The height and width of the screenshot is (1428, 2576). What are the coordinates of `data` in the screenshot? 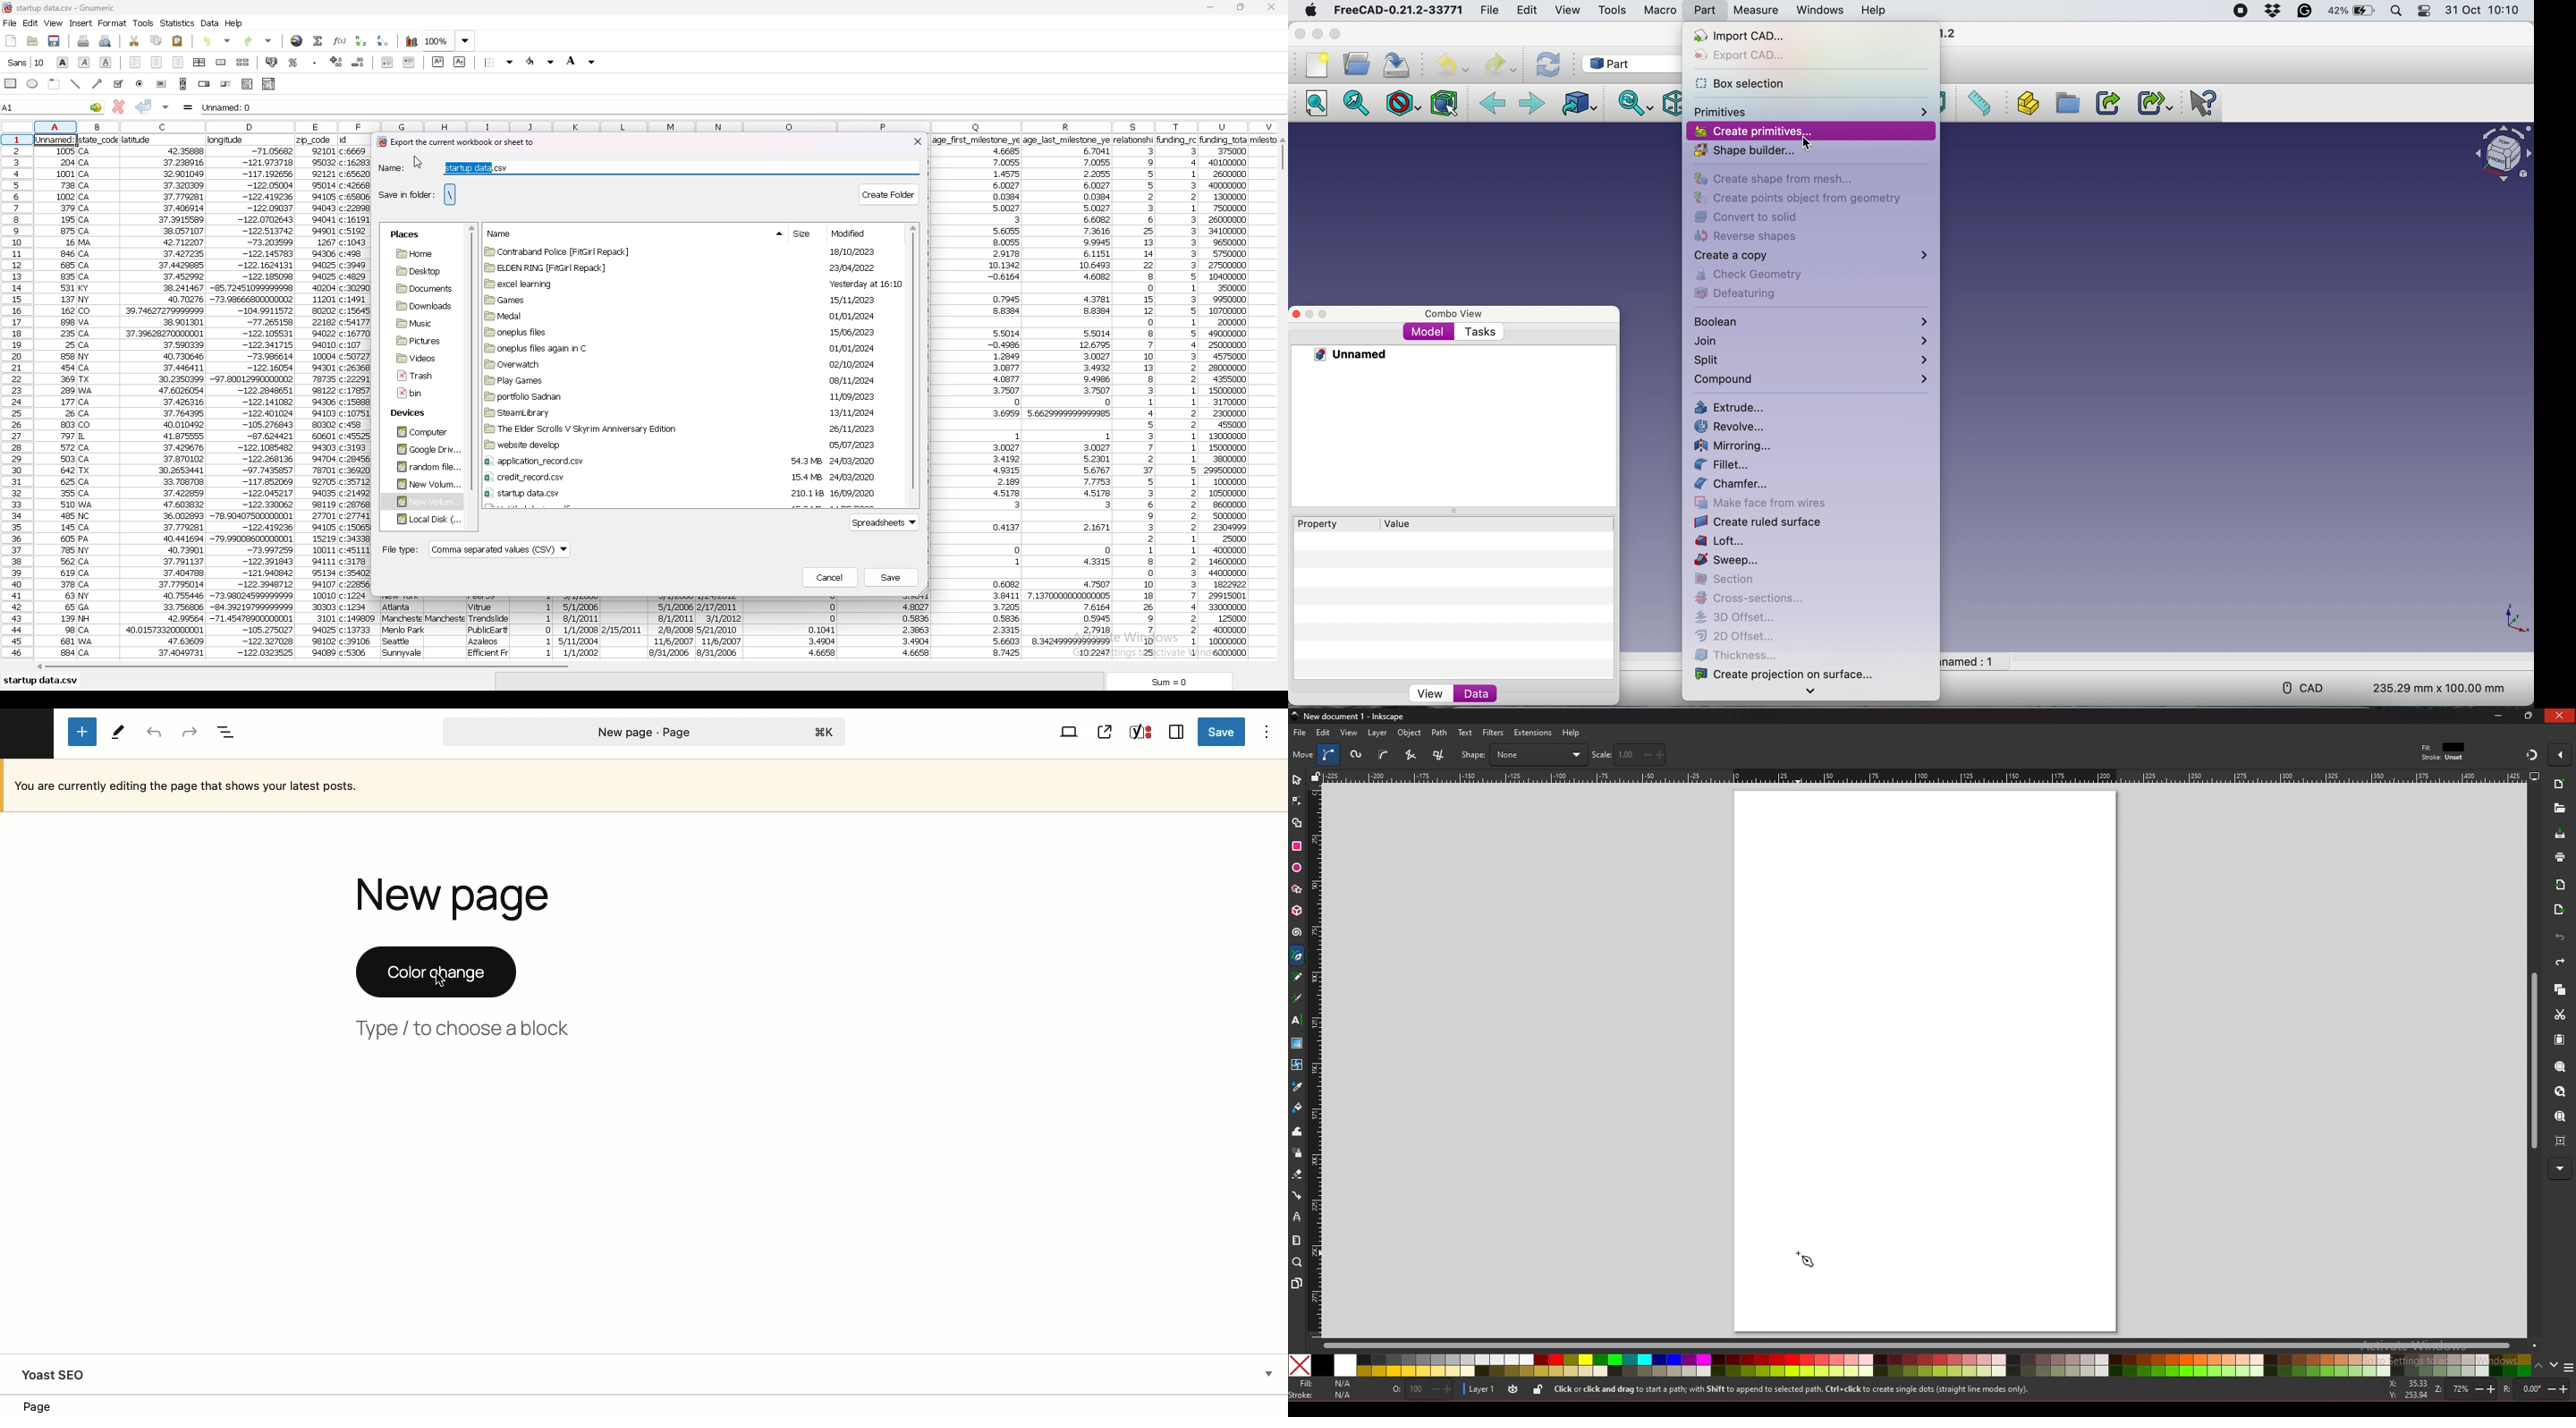 It's located at (1177, 395).